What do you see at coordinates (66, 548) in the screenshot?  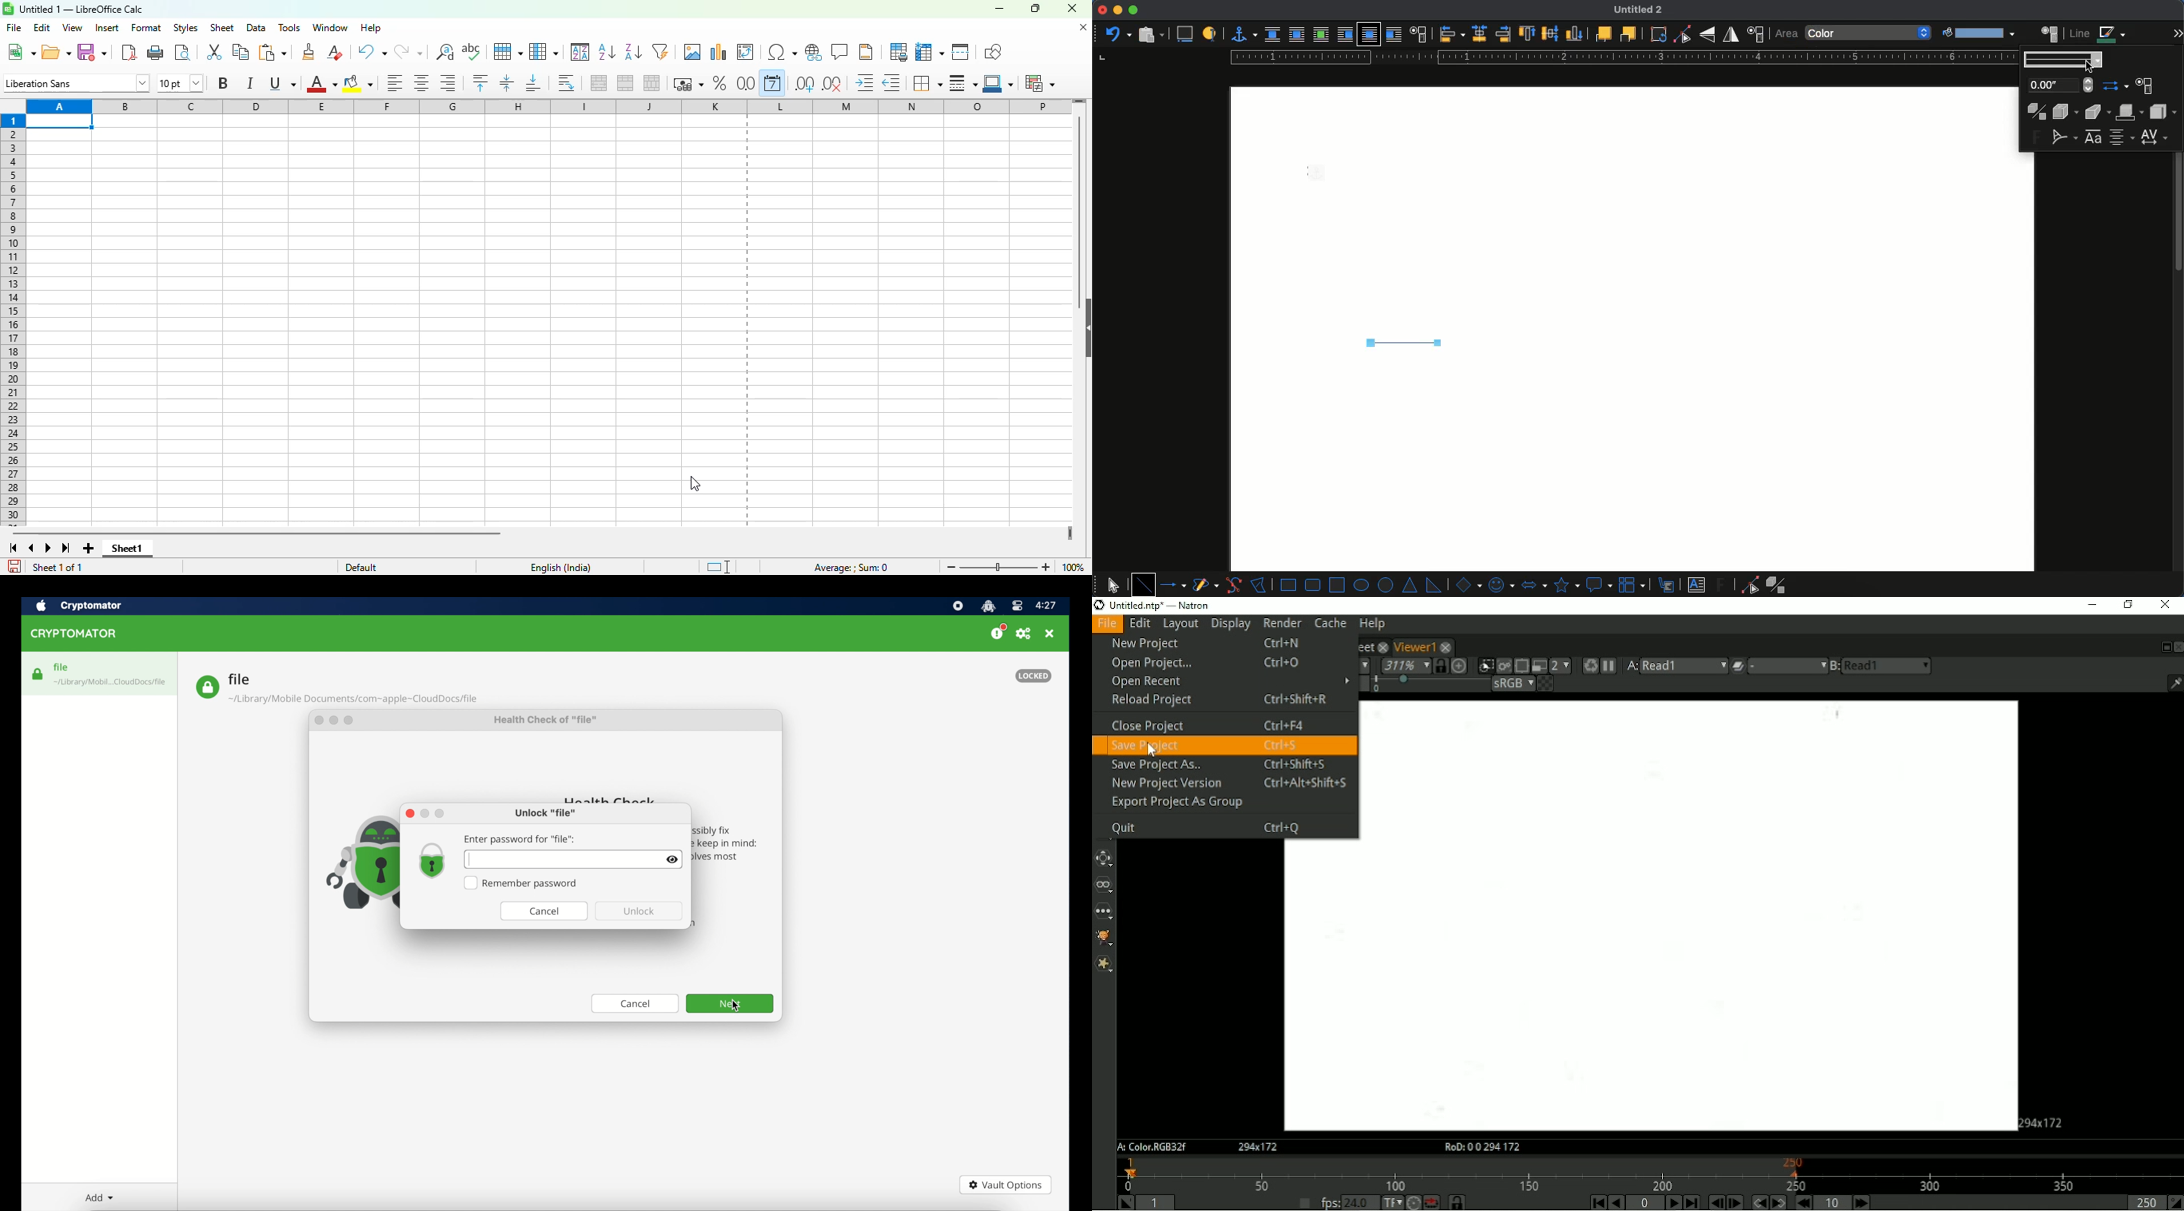 I see `scroll to last sheet` at bounding box center [66, 548].